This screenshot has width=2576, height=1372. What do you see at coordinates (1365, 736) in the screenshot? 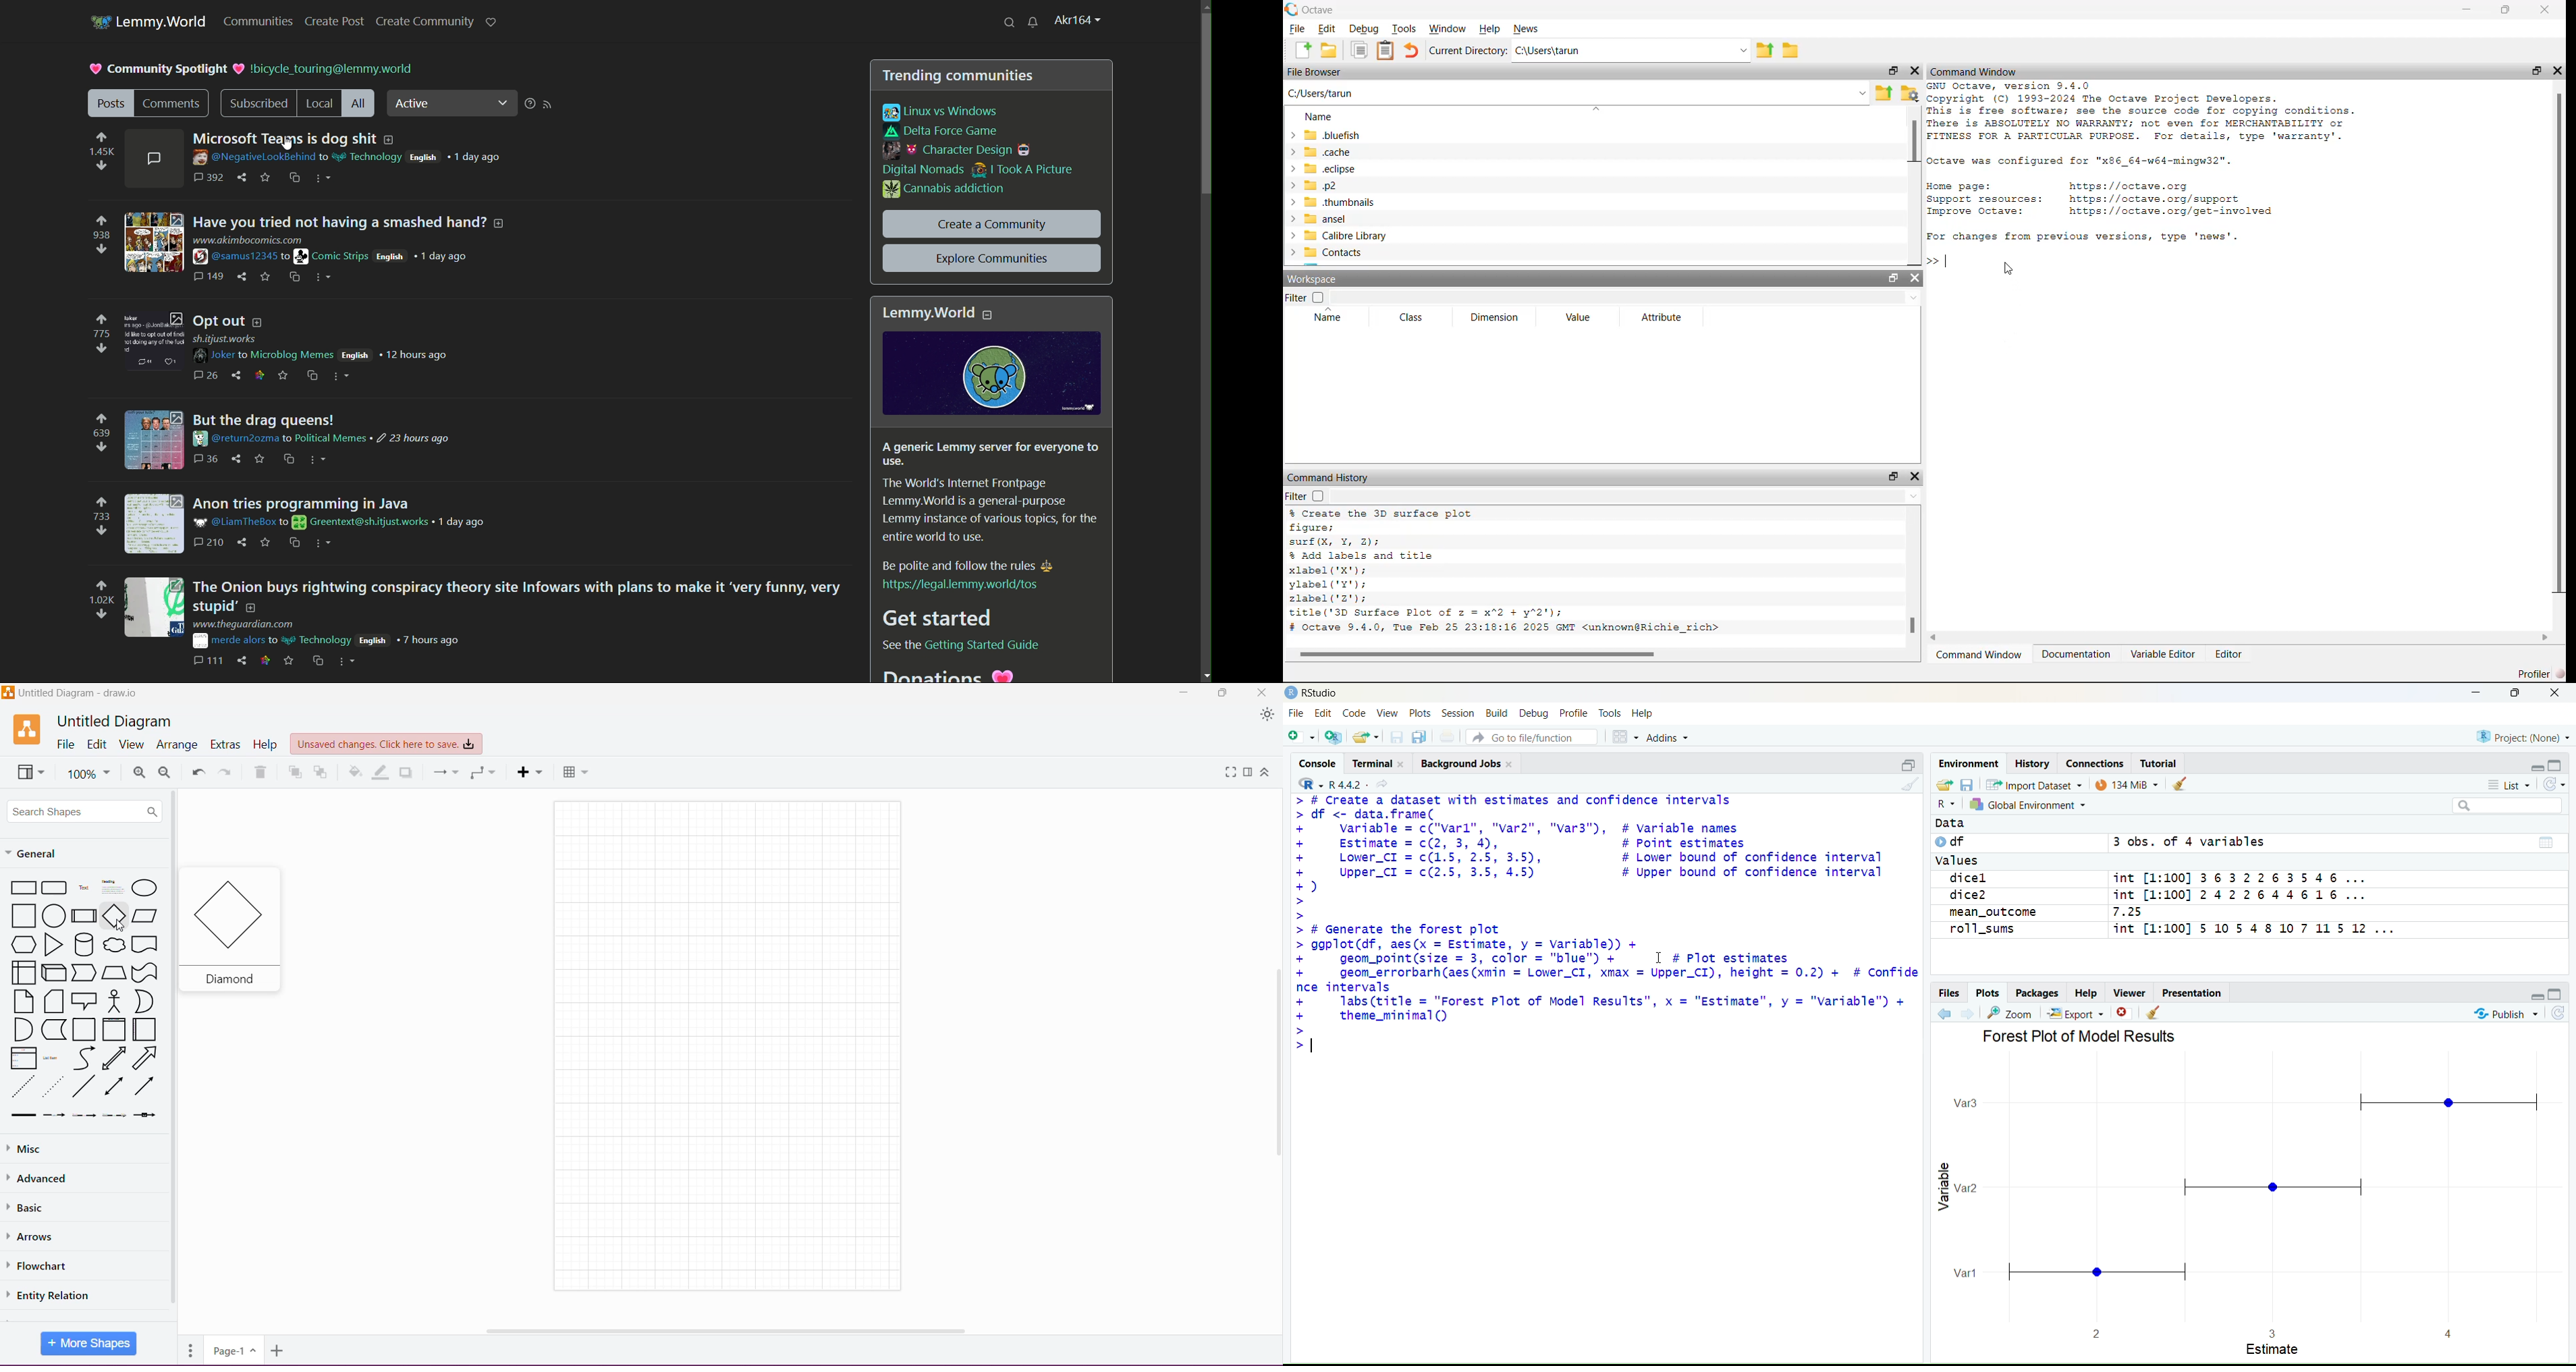
I see `open existing file` at bounding box center [1365, 736].